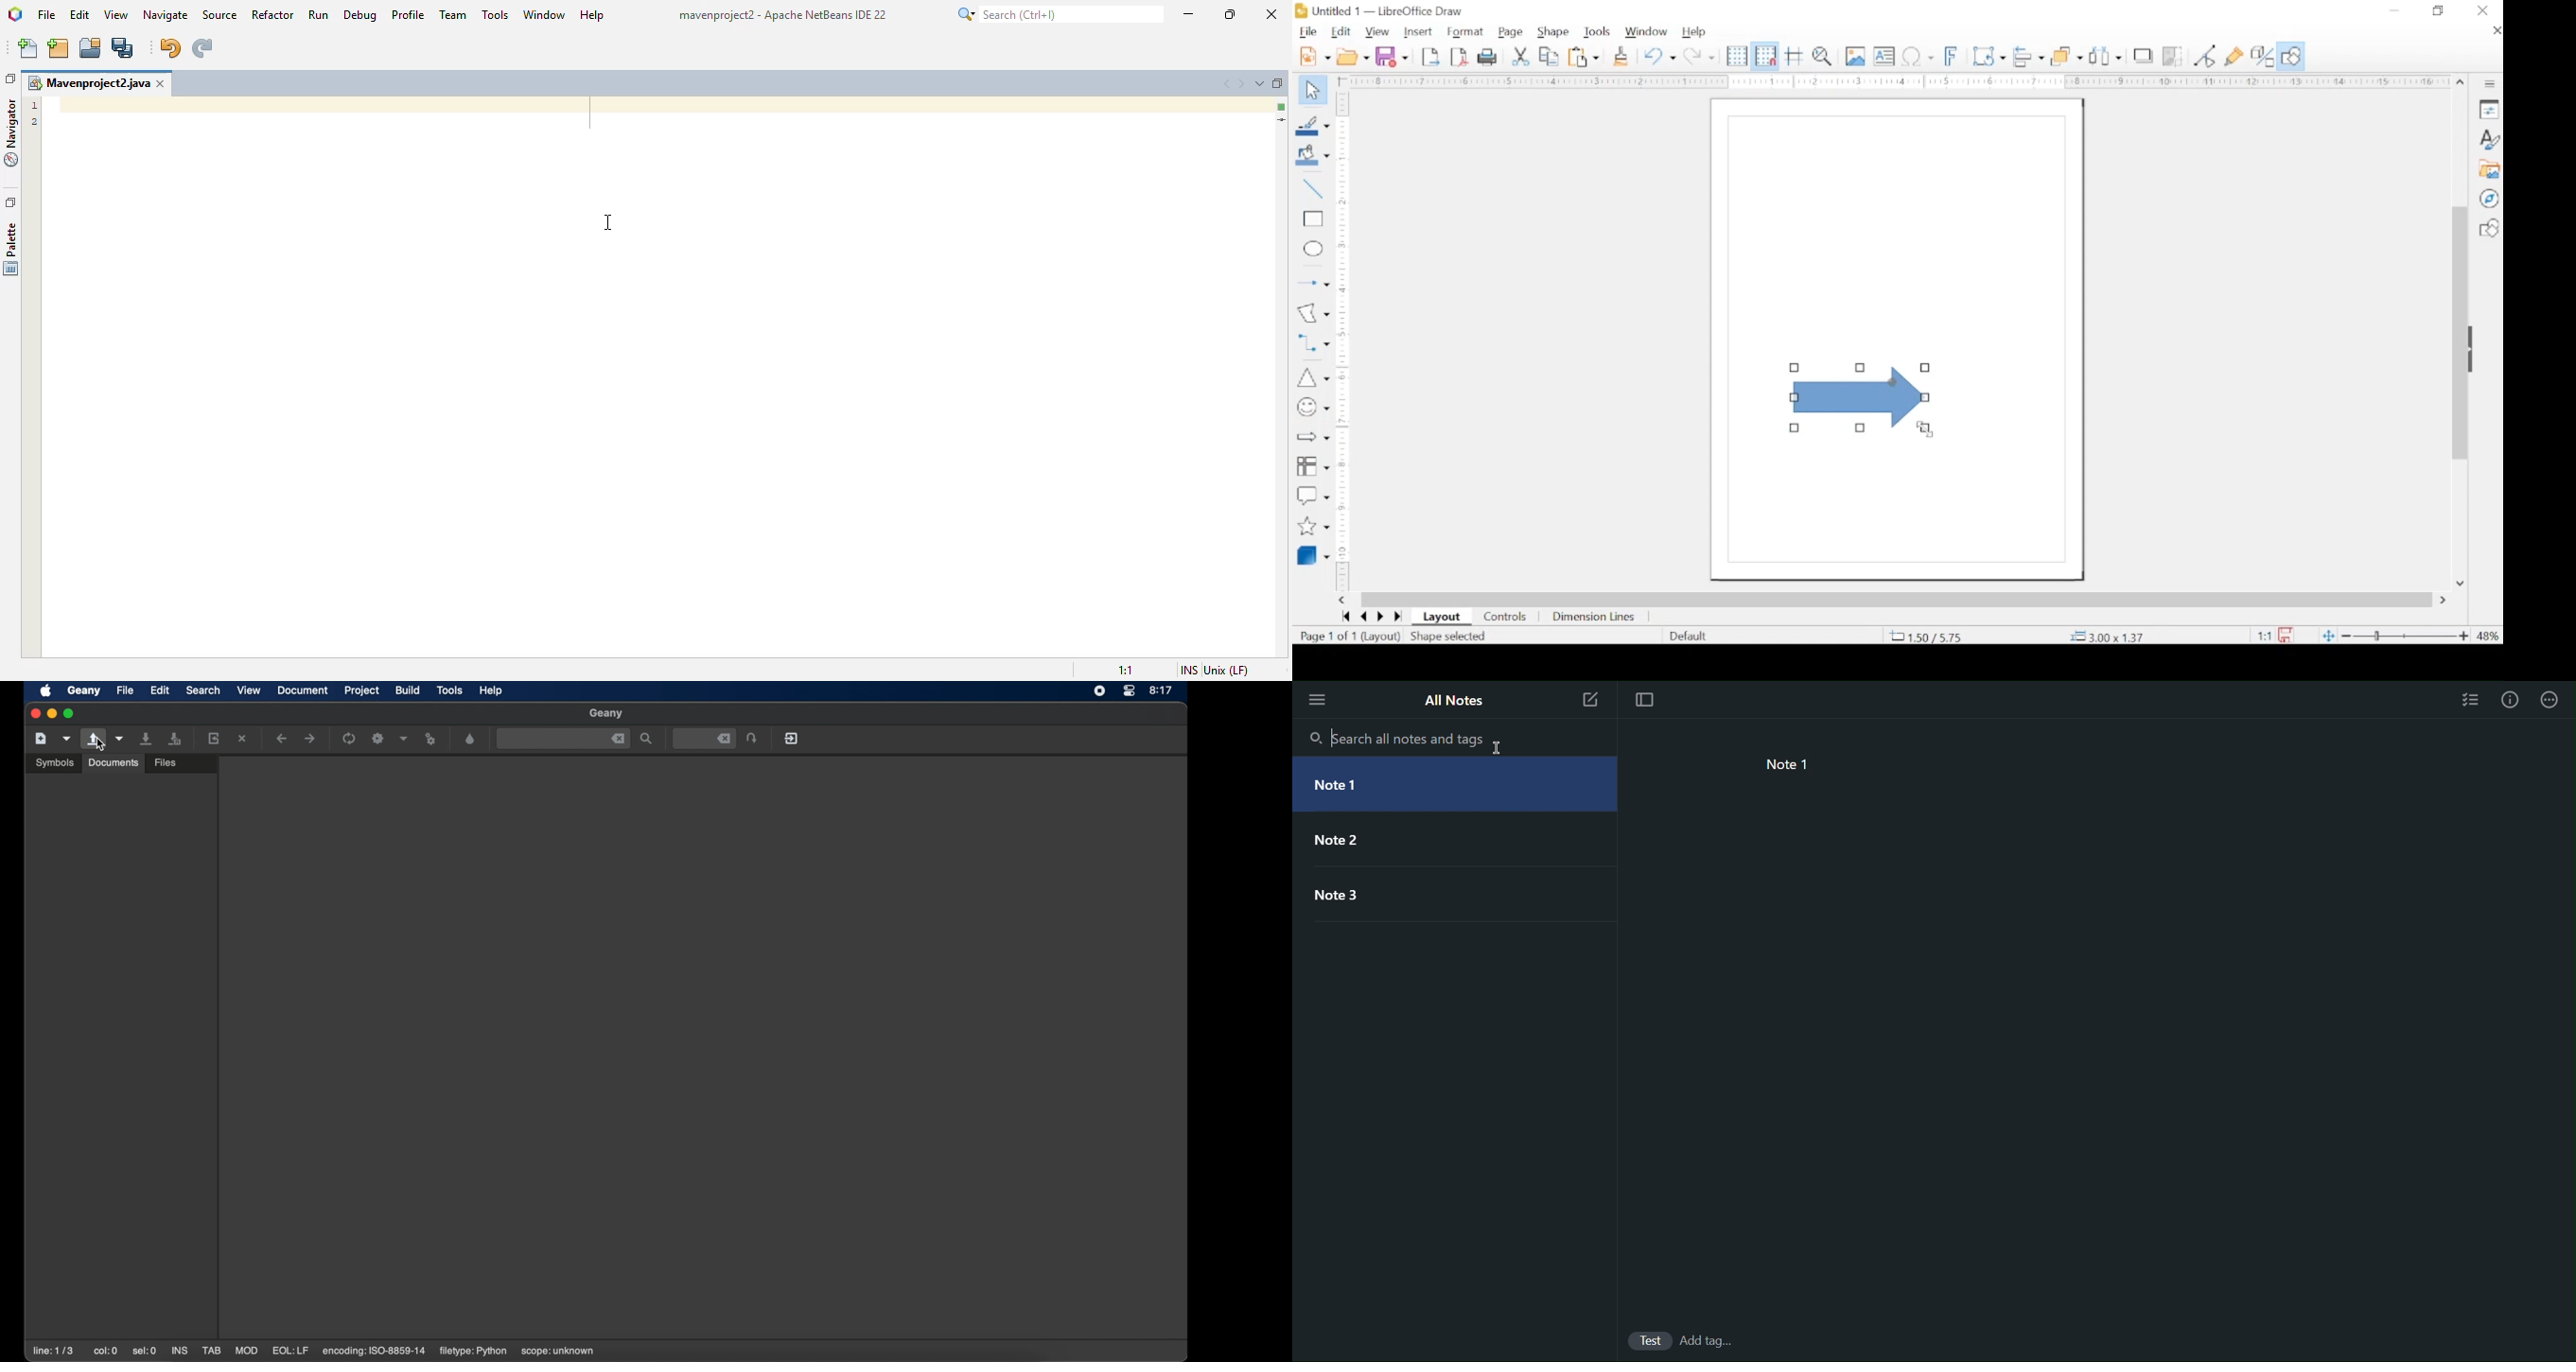 Image resolution: width=2576 pixels, height=1372 pixels. What do you see at coordinates (2458, 332) in the screenshot?
I see `scrolll box` at bounding box center [2458, 332].